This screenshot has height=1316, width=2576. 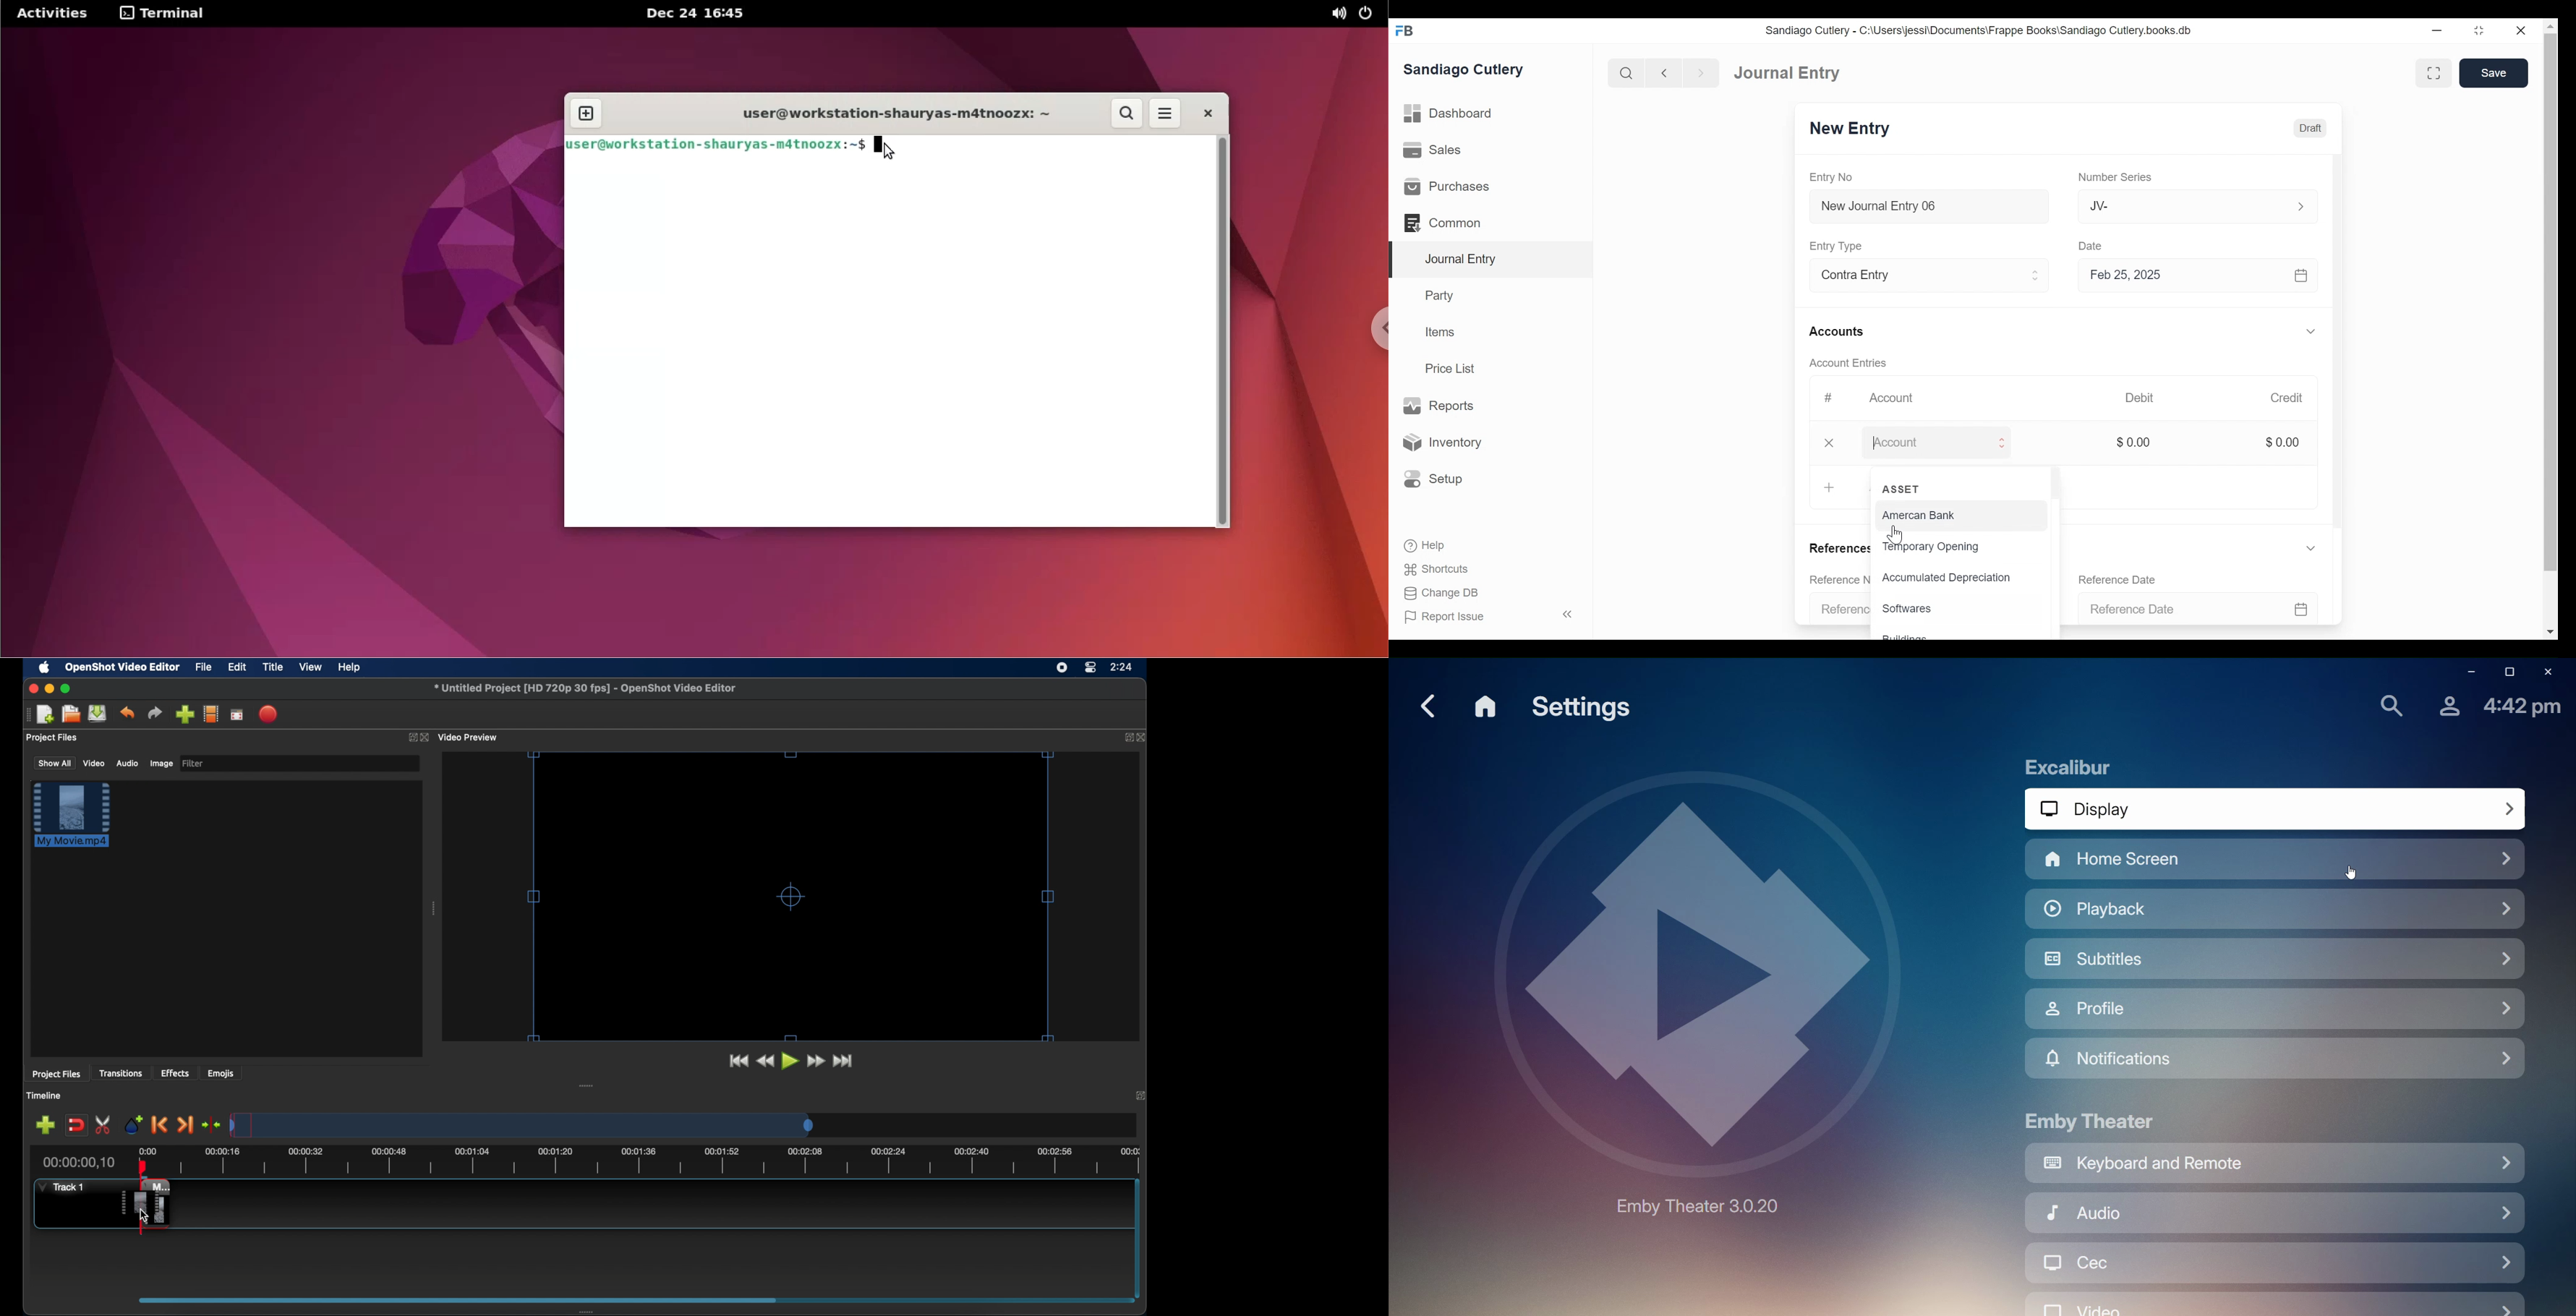 What do you see at coordinates (1431, 478) in the screenshot?
I see `Setup` at bounding box center [1431, 478].